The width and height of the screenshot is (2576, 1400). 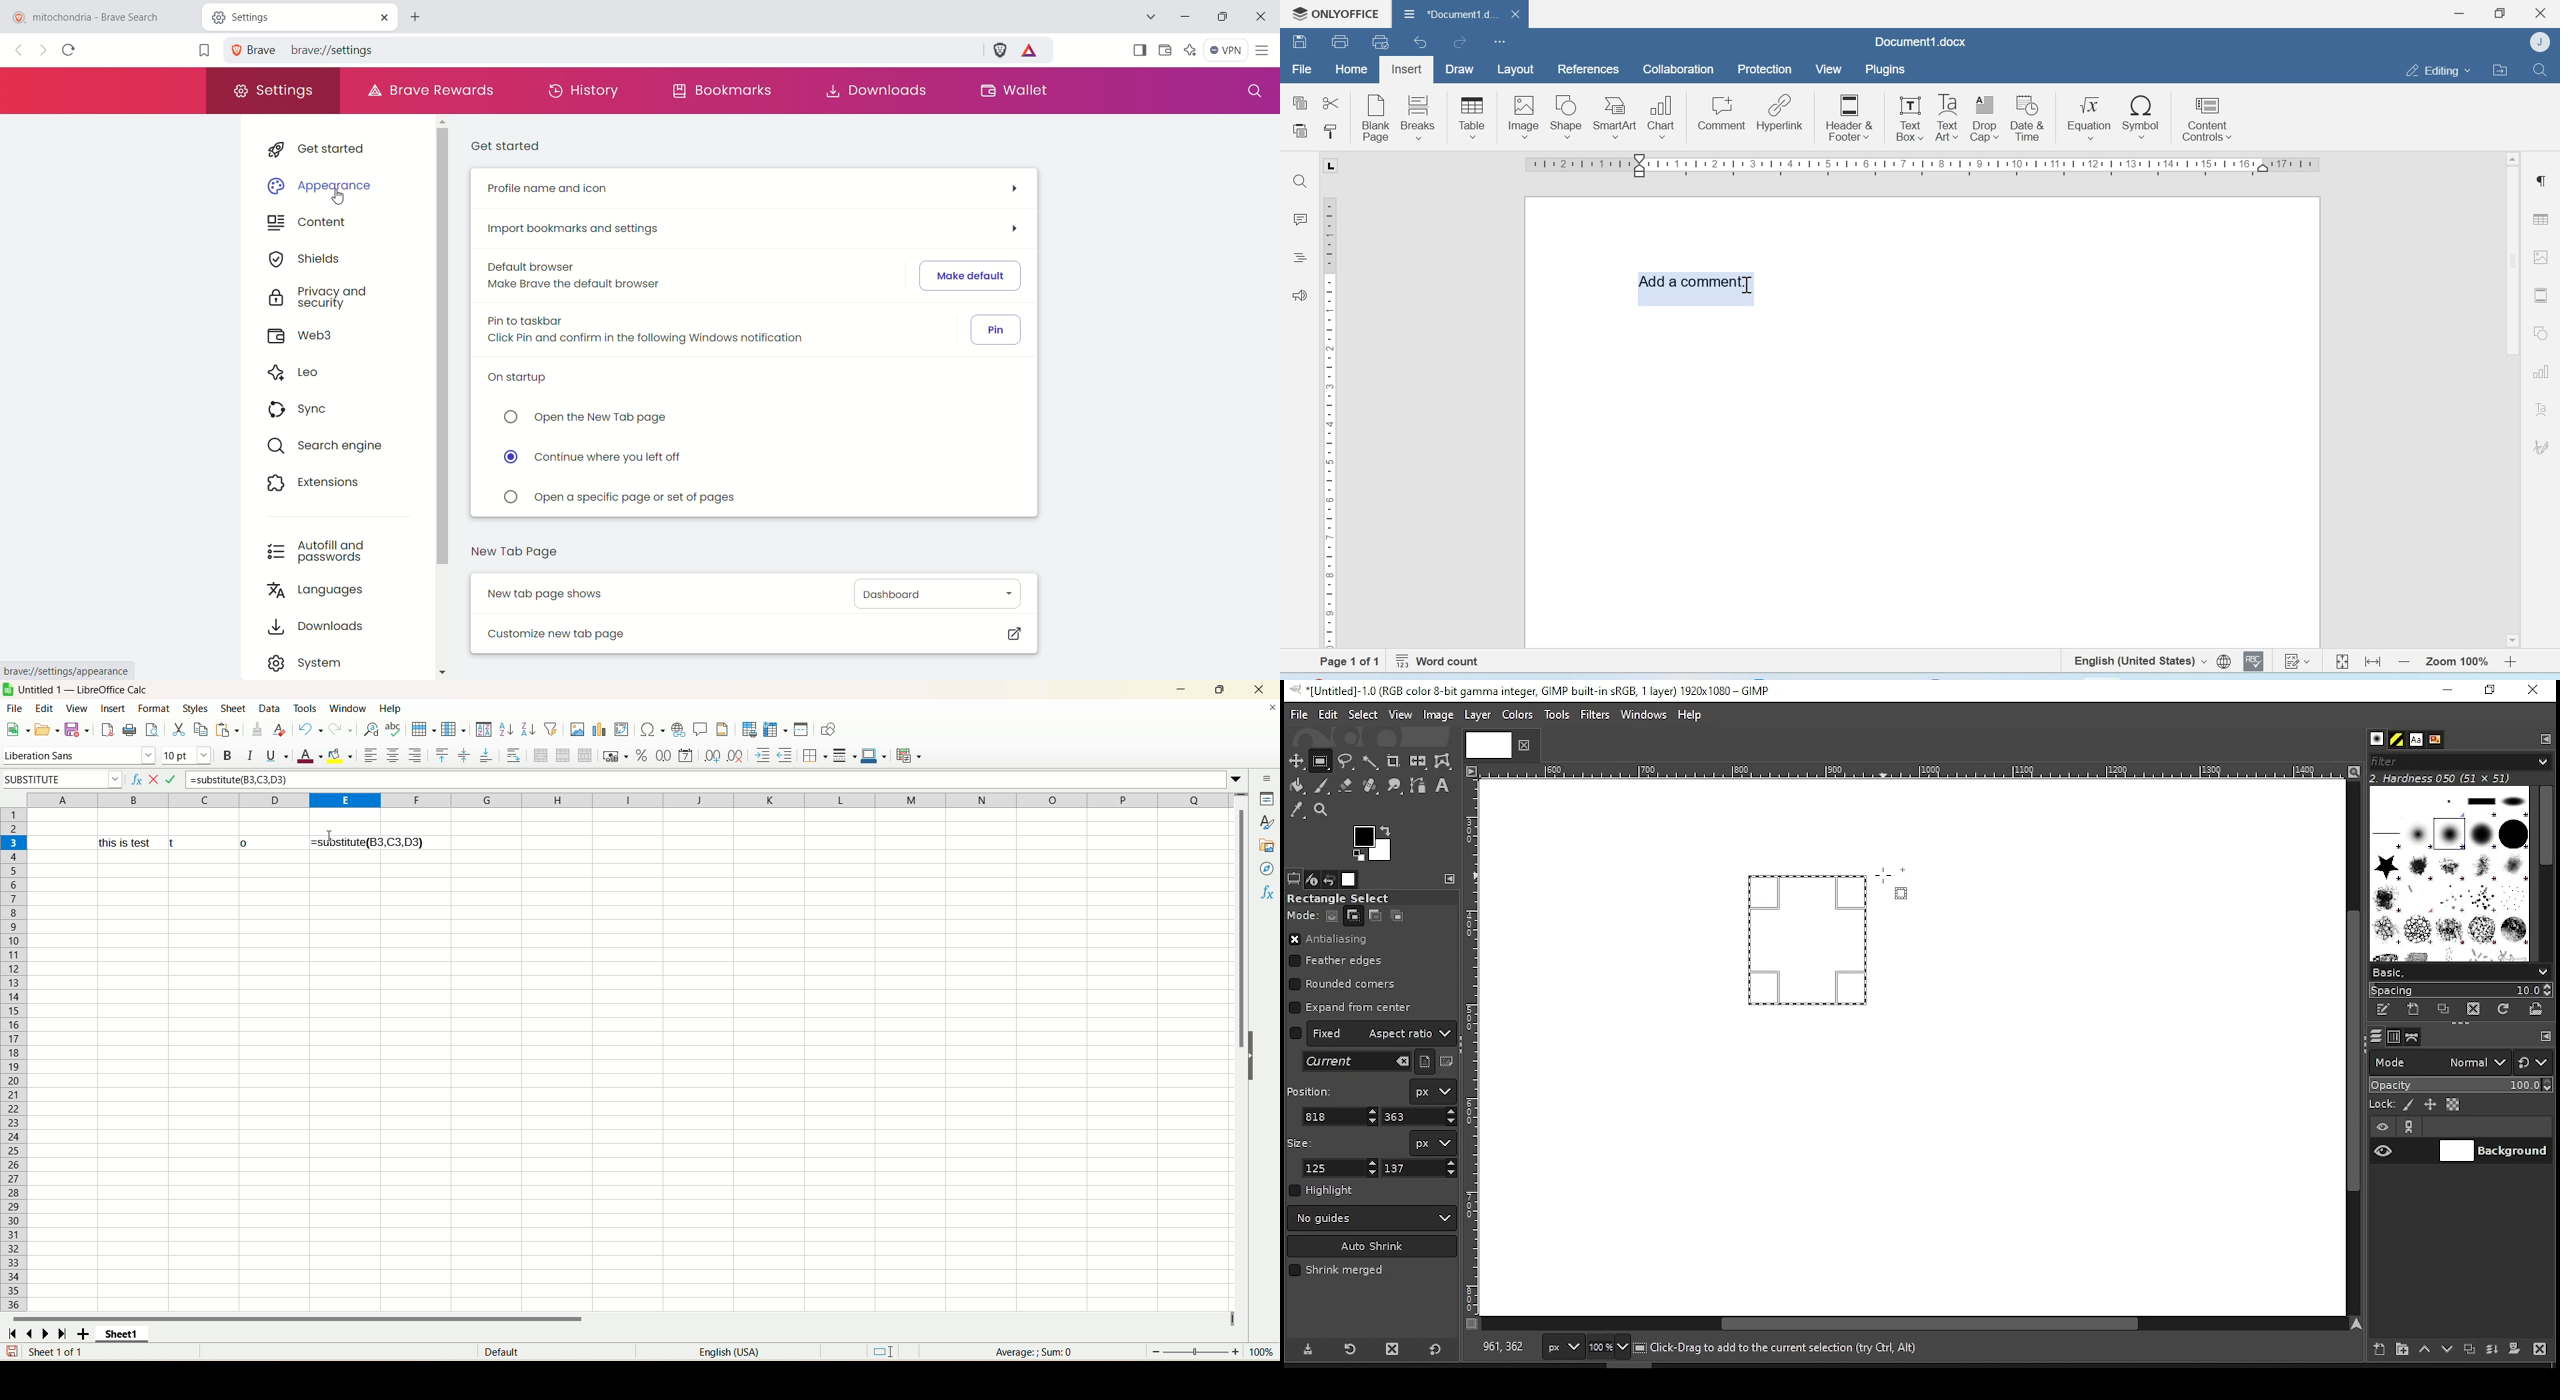 What do you see at coordinates (1301, 69) in the screenshot?
I see `File` at bounding box center [1301, 69].